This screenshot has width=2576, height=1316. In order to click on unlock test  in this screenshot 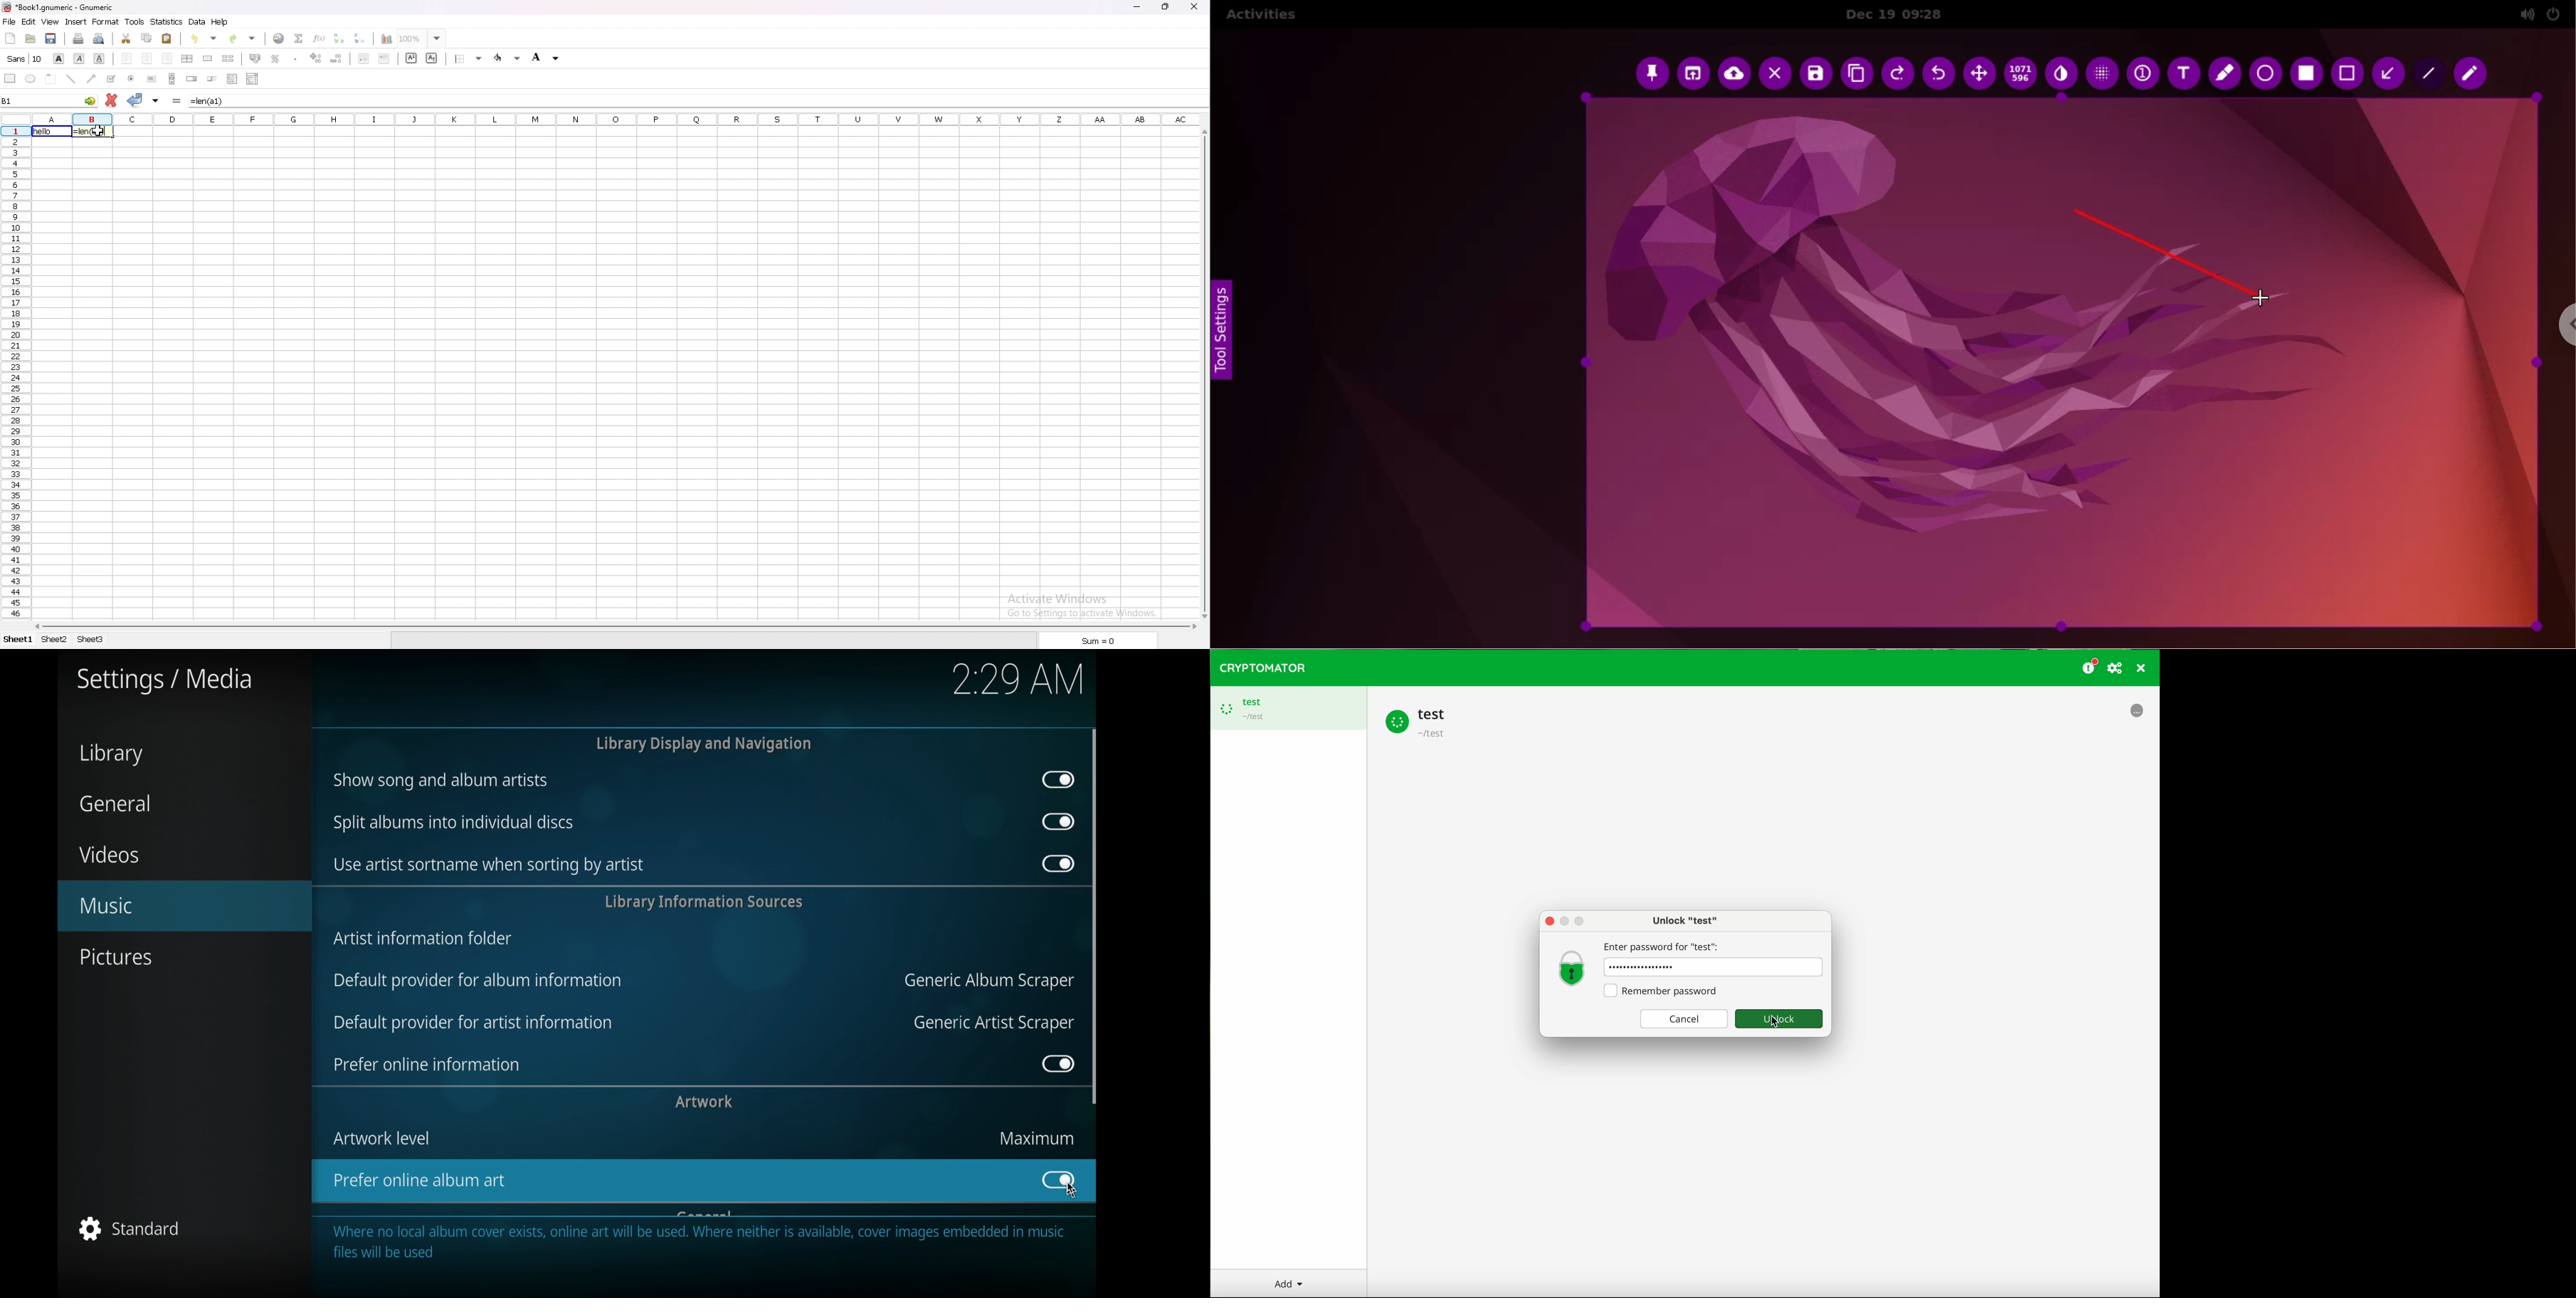, I will do `click(1685, 921)`.